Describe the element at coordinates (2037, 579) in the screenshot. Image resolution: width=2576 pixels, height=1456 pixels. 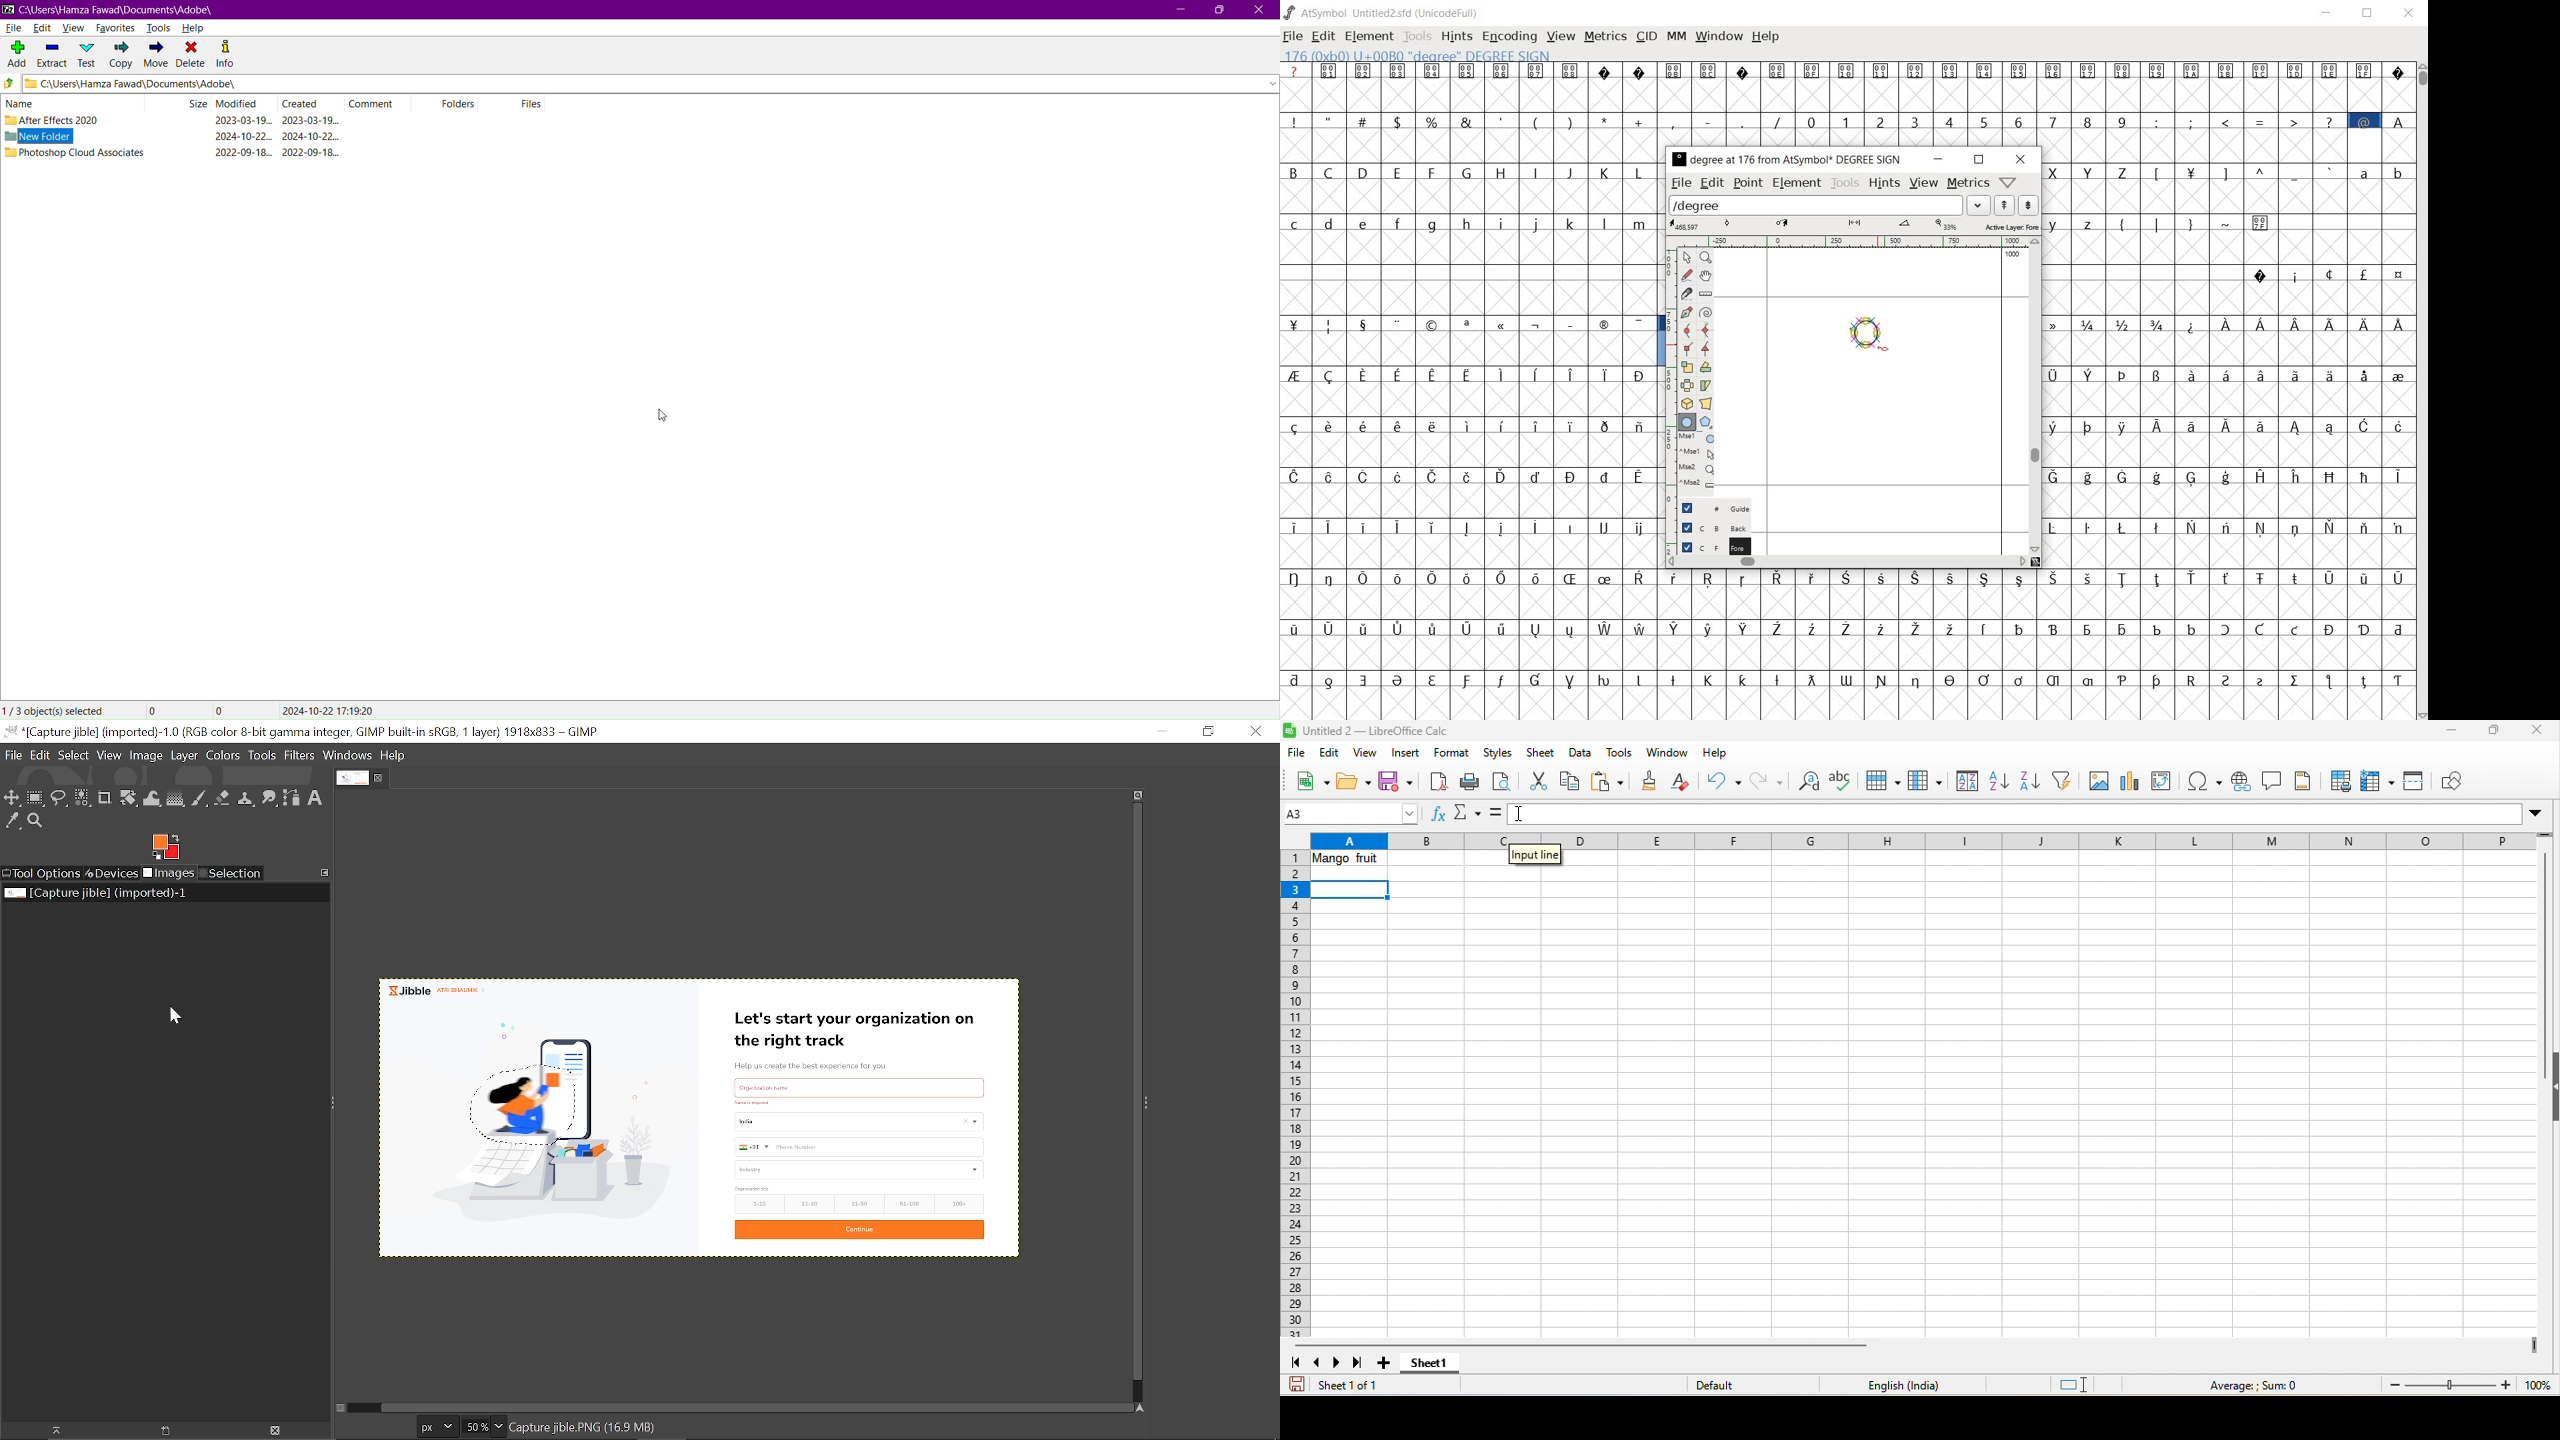
I see `special letters` at that location.